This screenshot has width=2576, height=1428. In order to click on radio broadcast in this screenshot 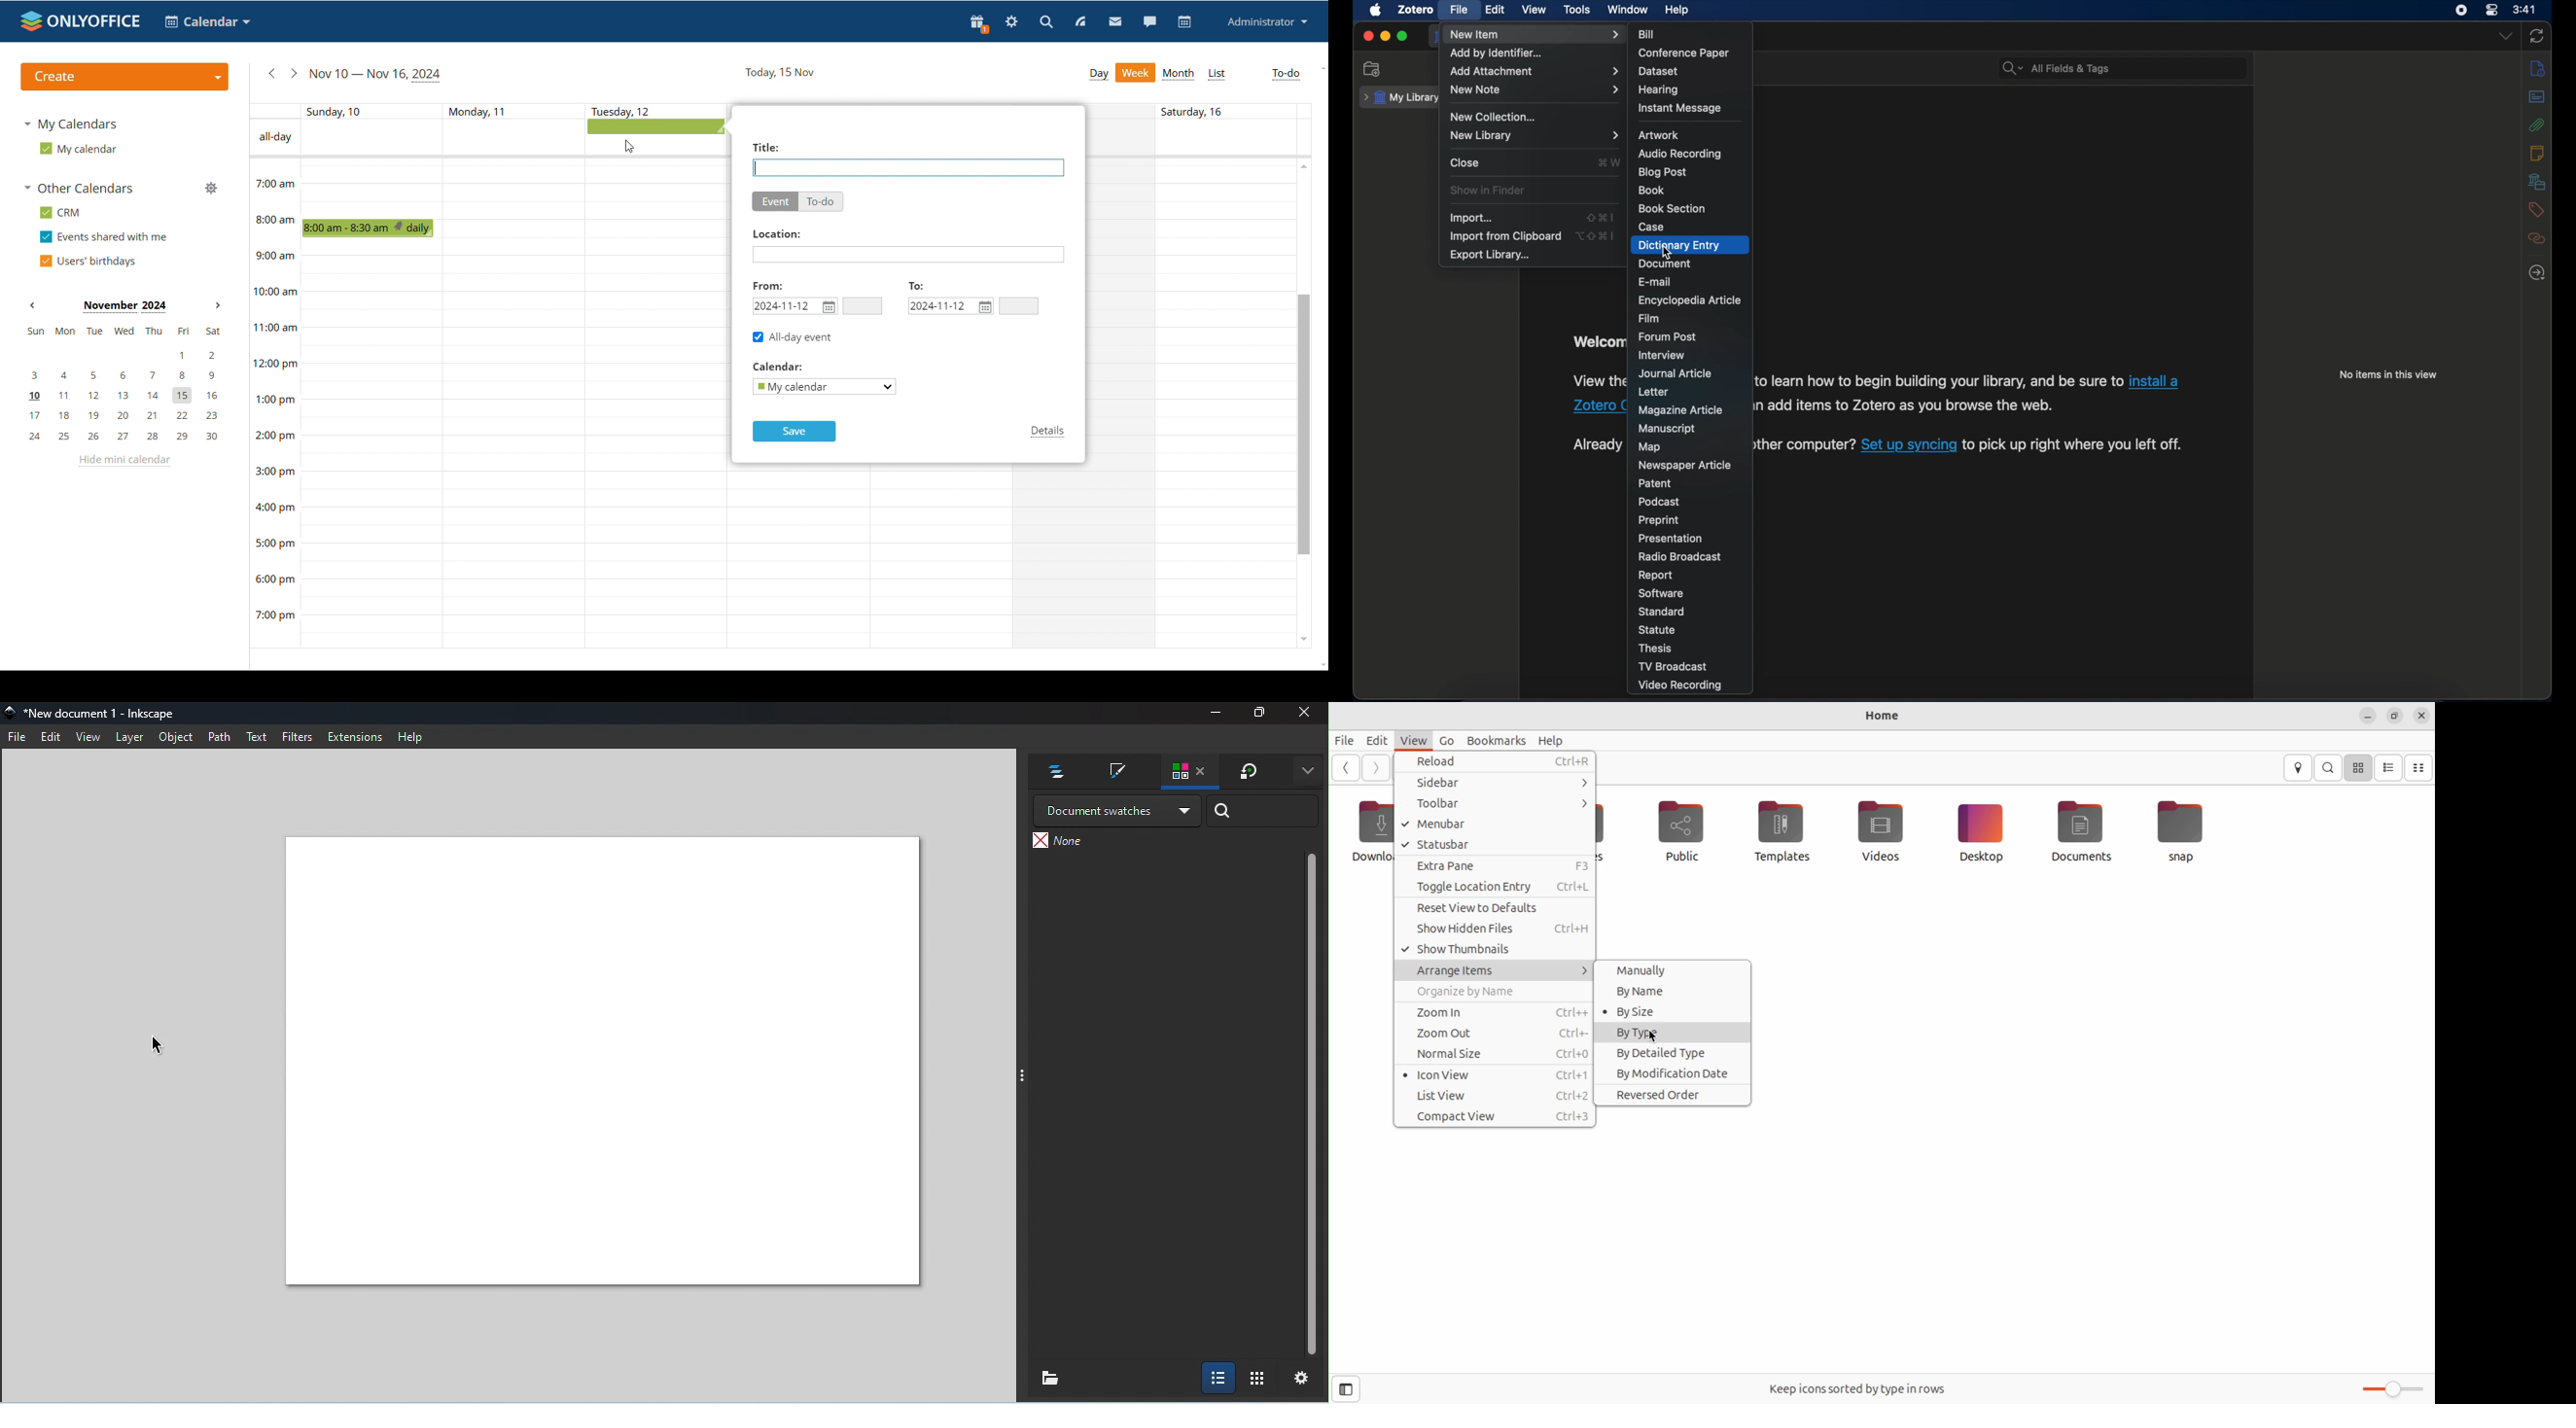, I will do `click(1681, 557)`.